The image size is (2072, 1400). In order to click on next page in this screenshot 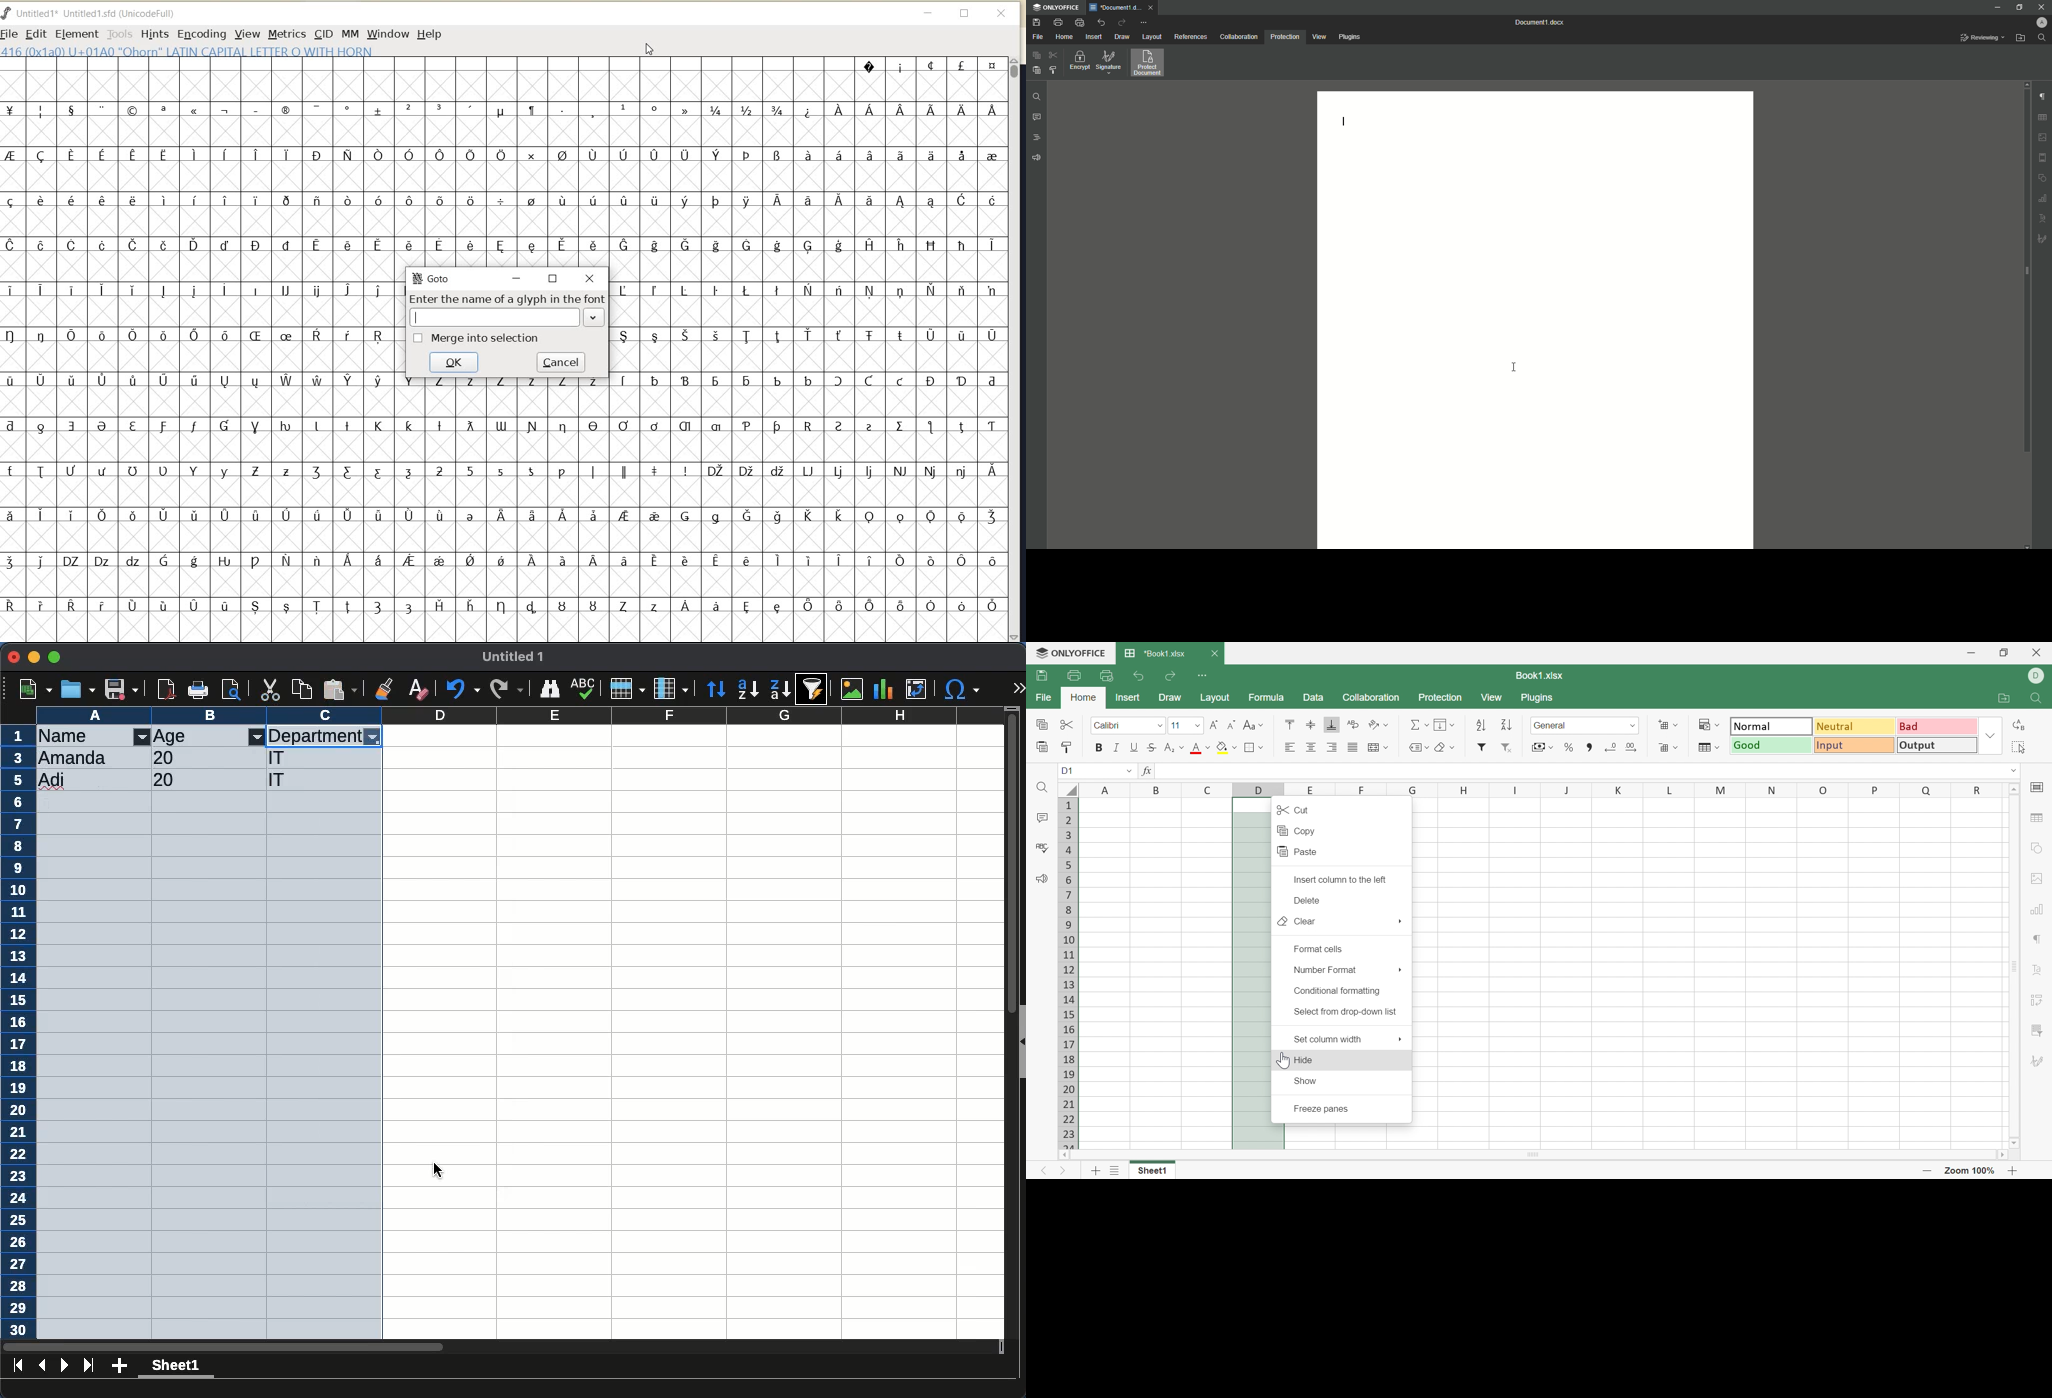, I will do `click(65, 1365)`.